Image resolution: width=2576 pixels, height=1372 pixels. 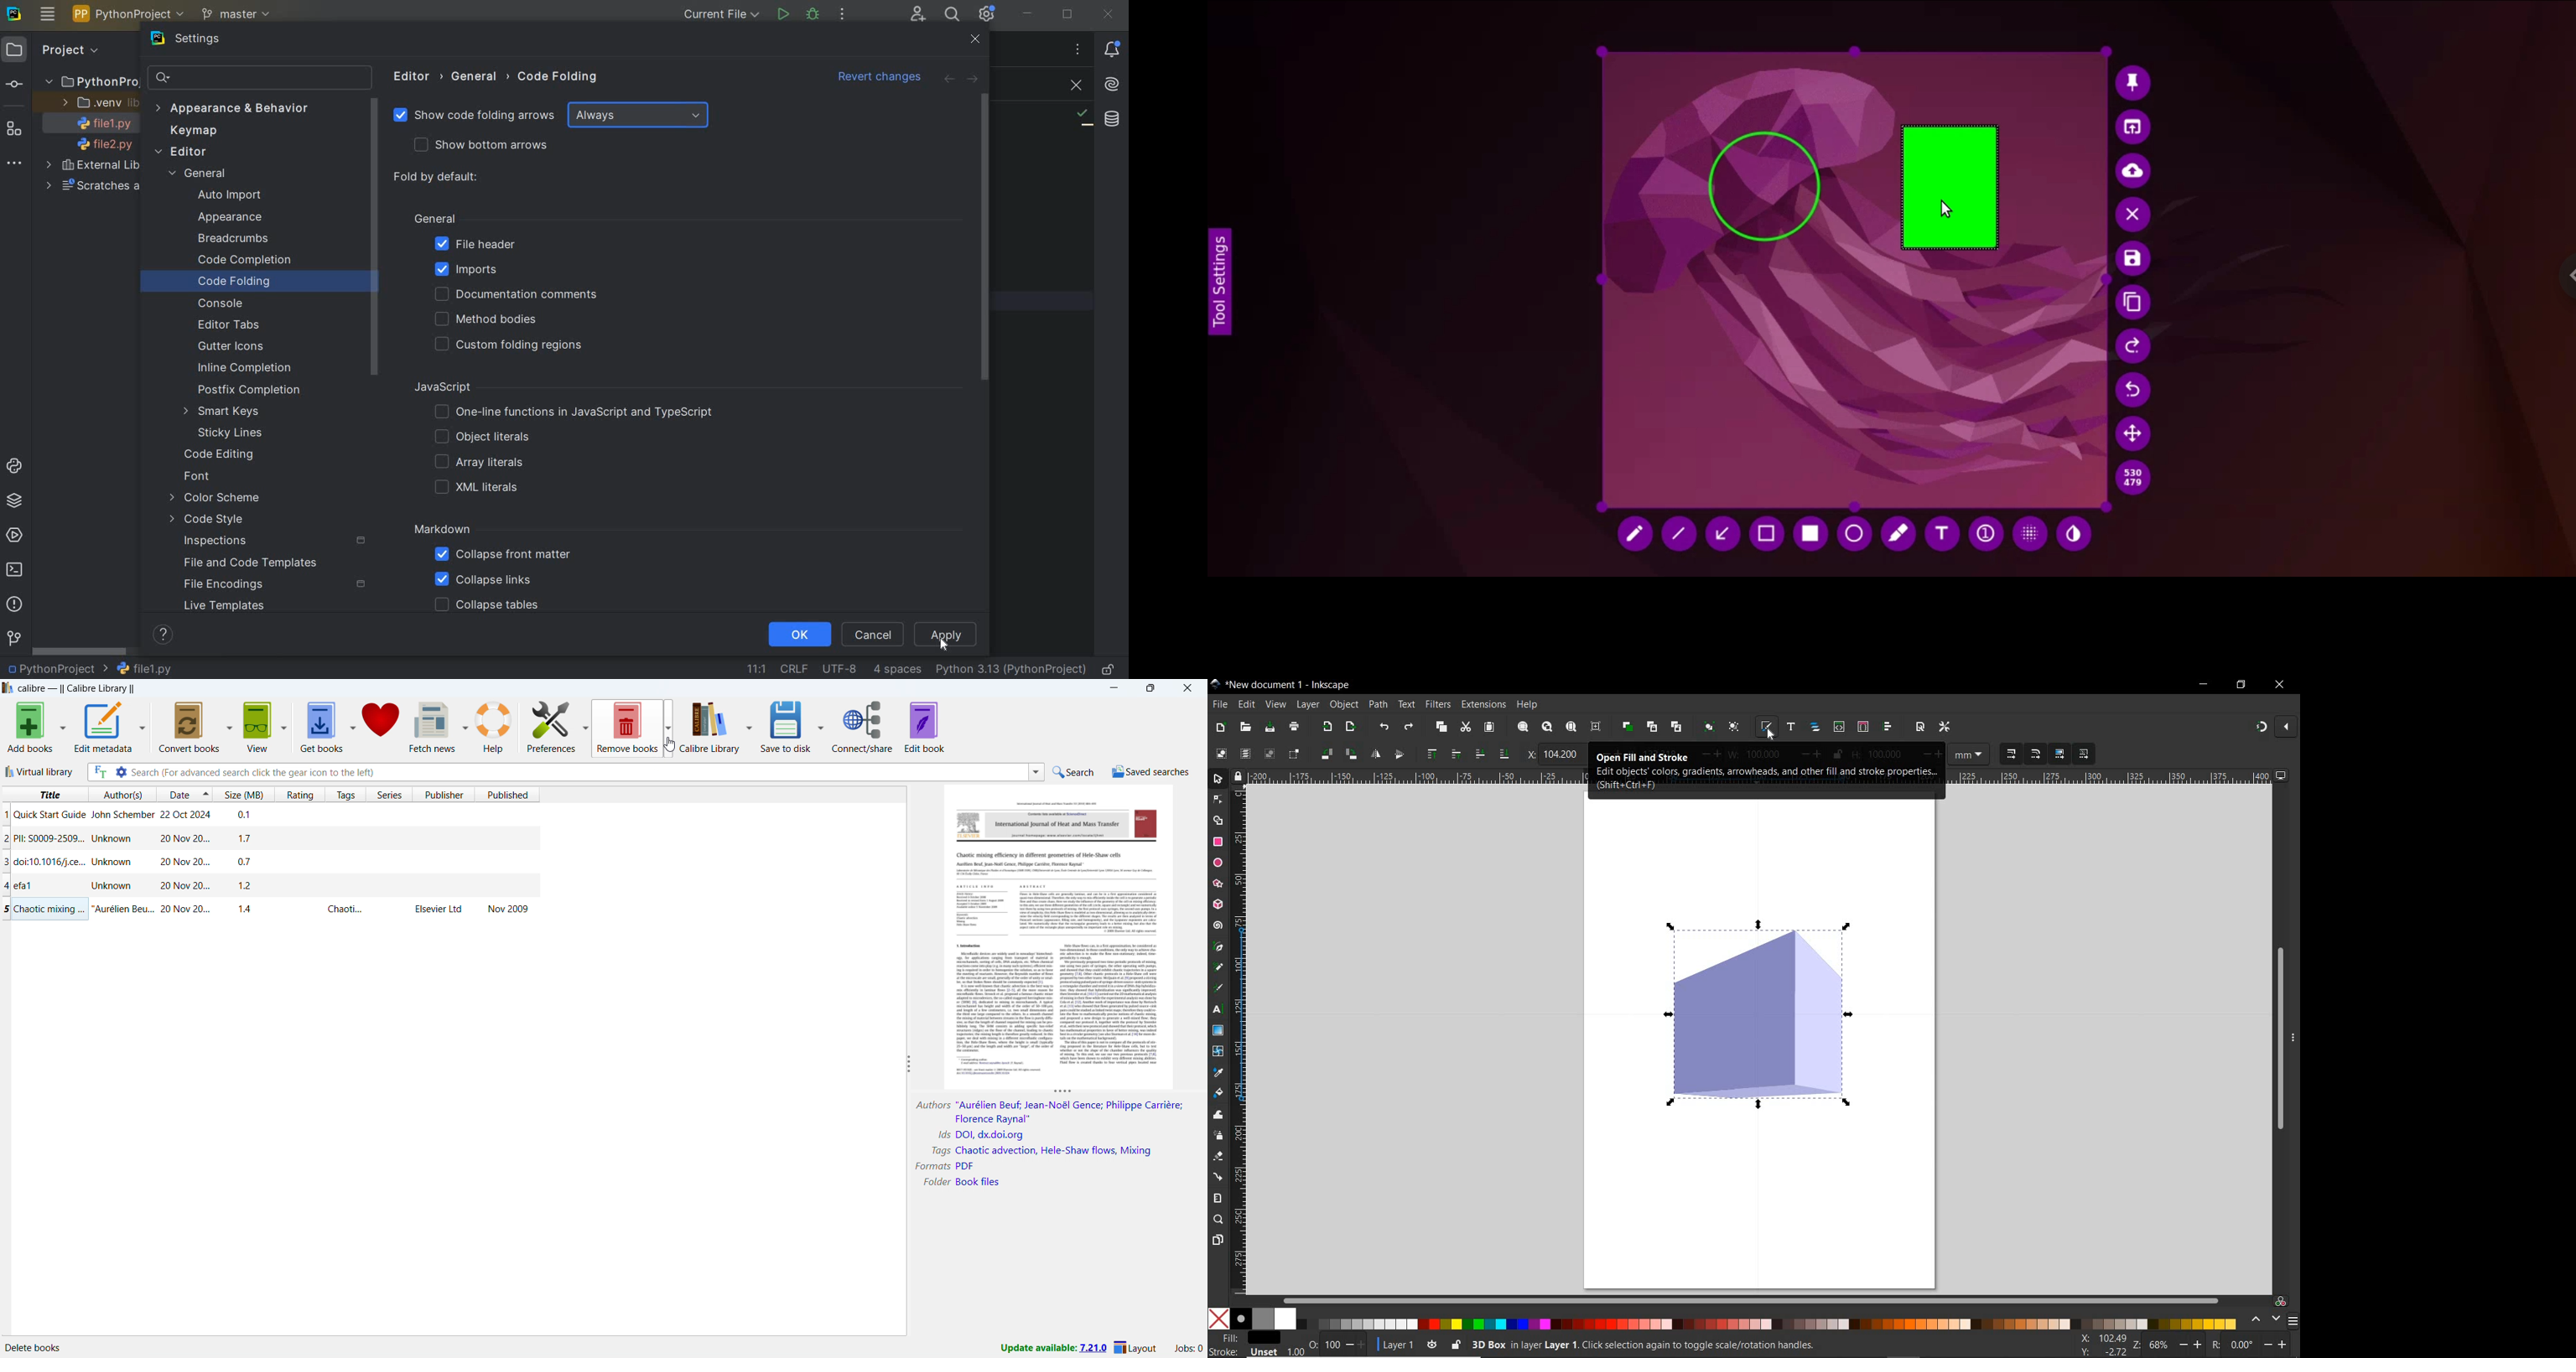 What do you see at coordinates (243, 793) in the screenshot?
I see `sort by size` at bounding box center [243, 793].